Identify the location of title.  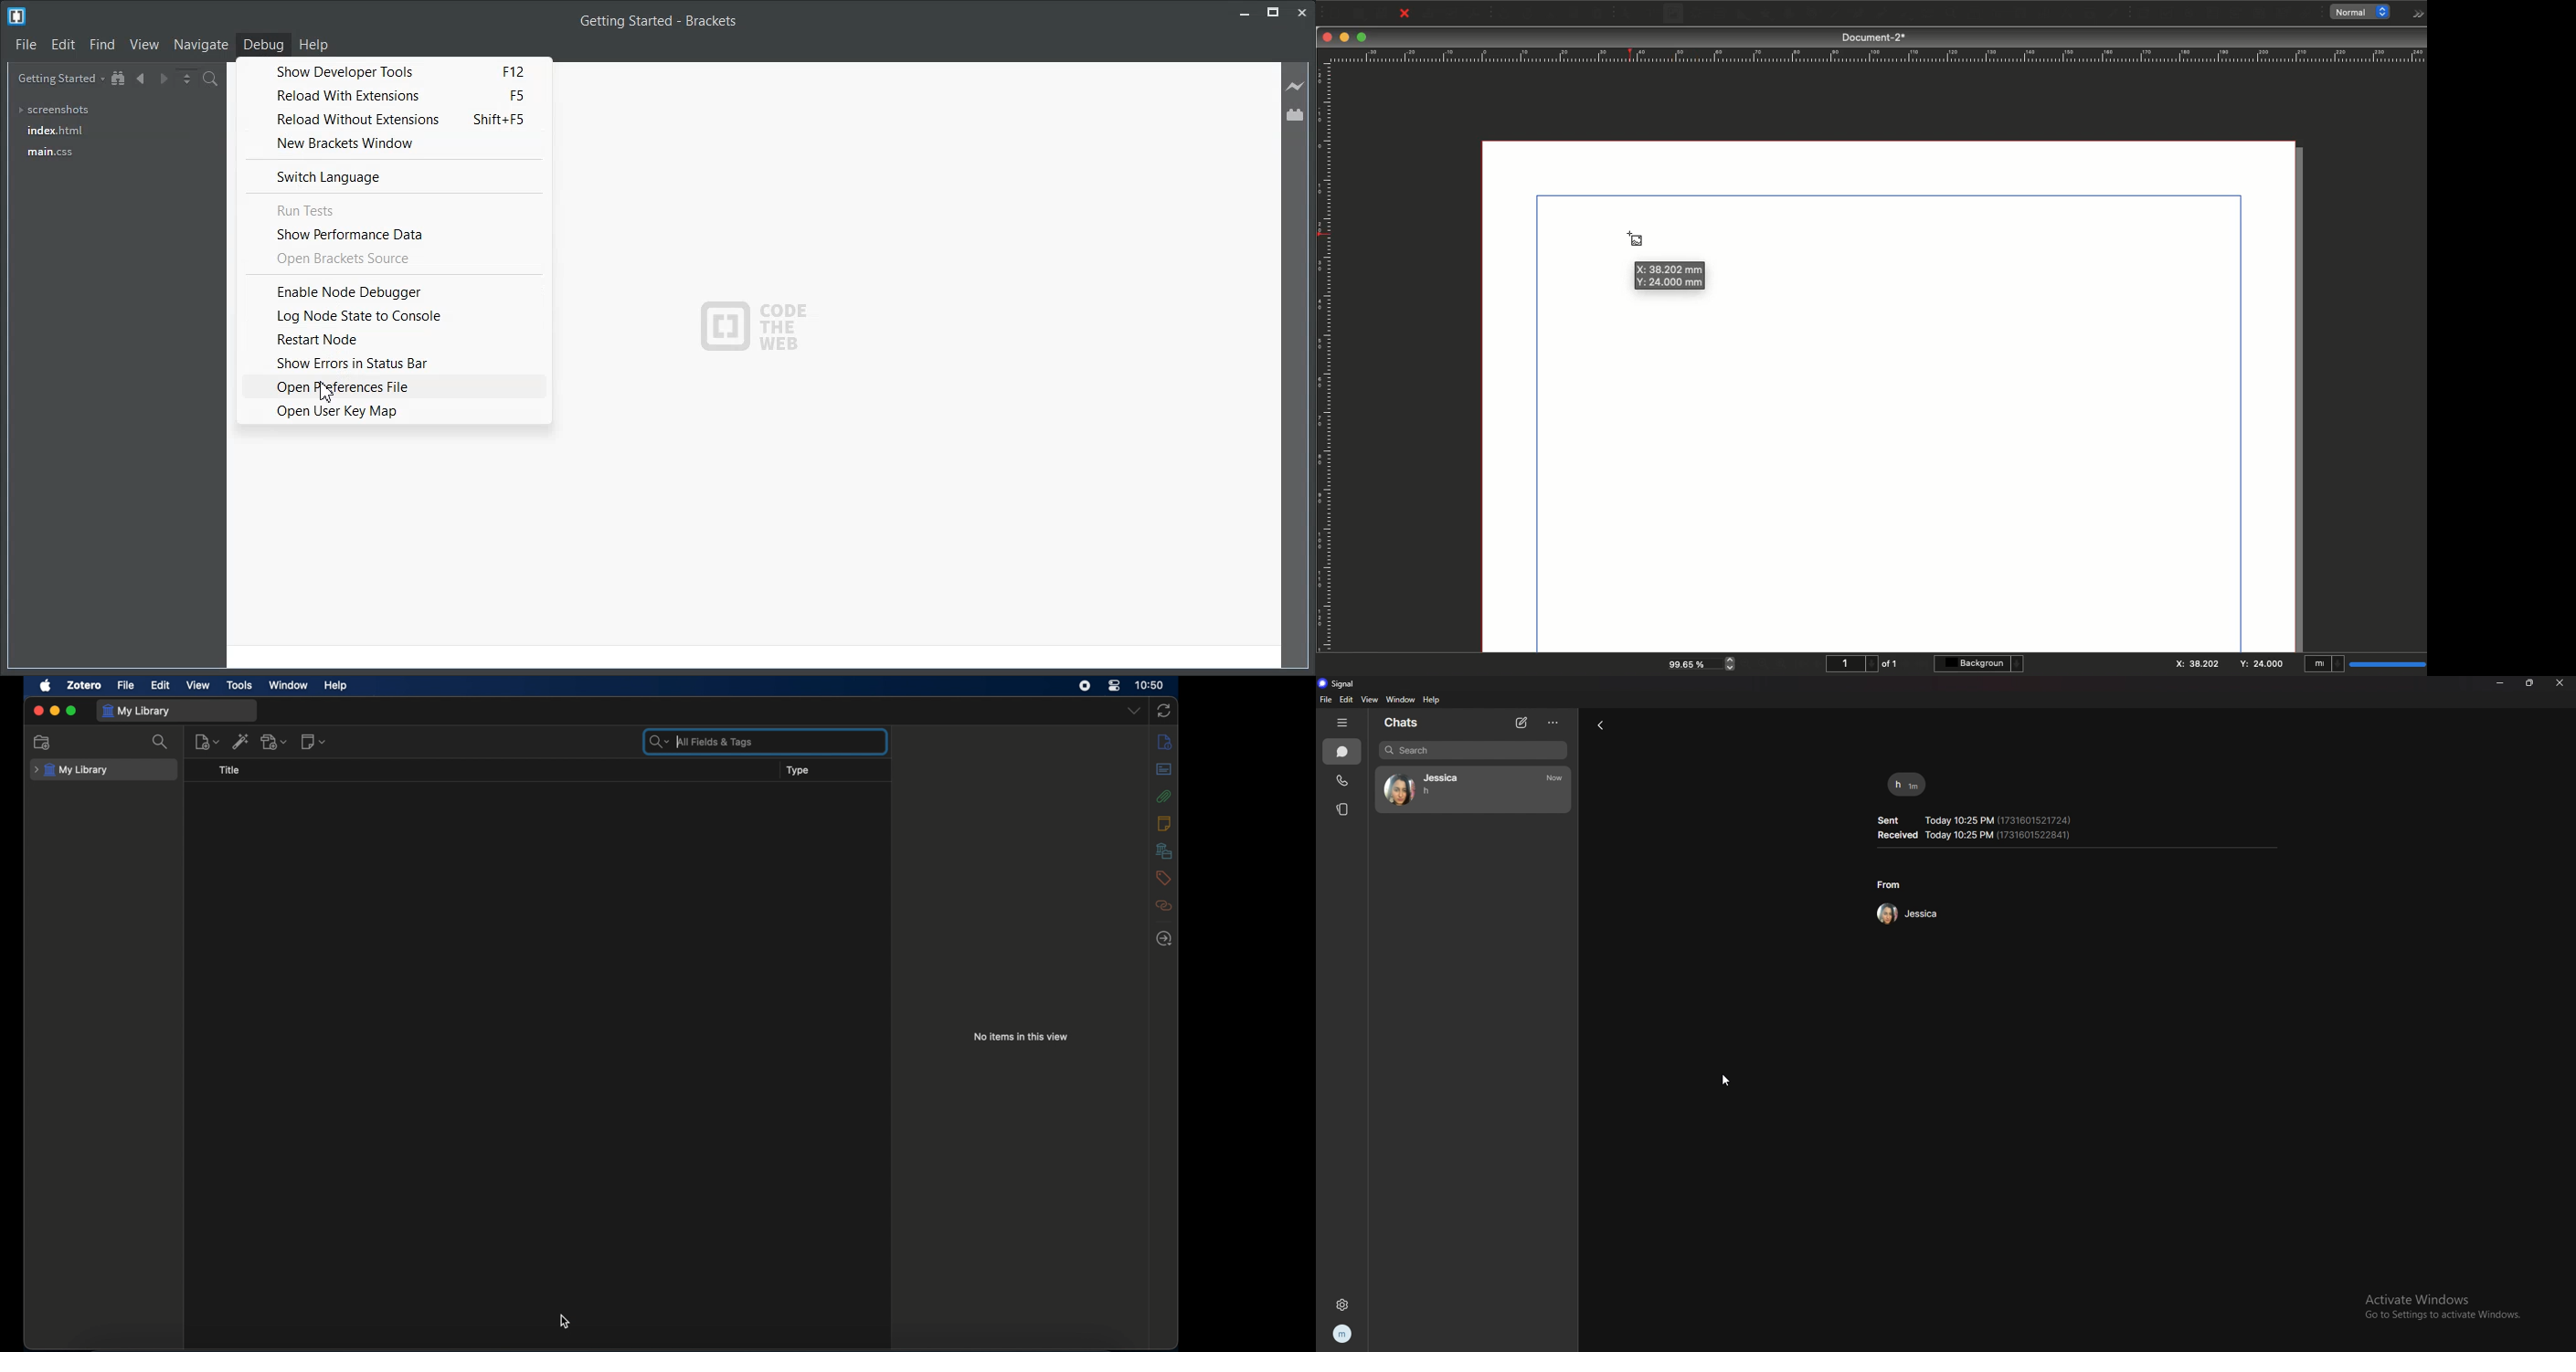
(230, 770).